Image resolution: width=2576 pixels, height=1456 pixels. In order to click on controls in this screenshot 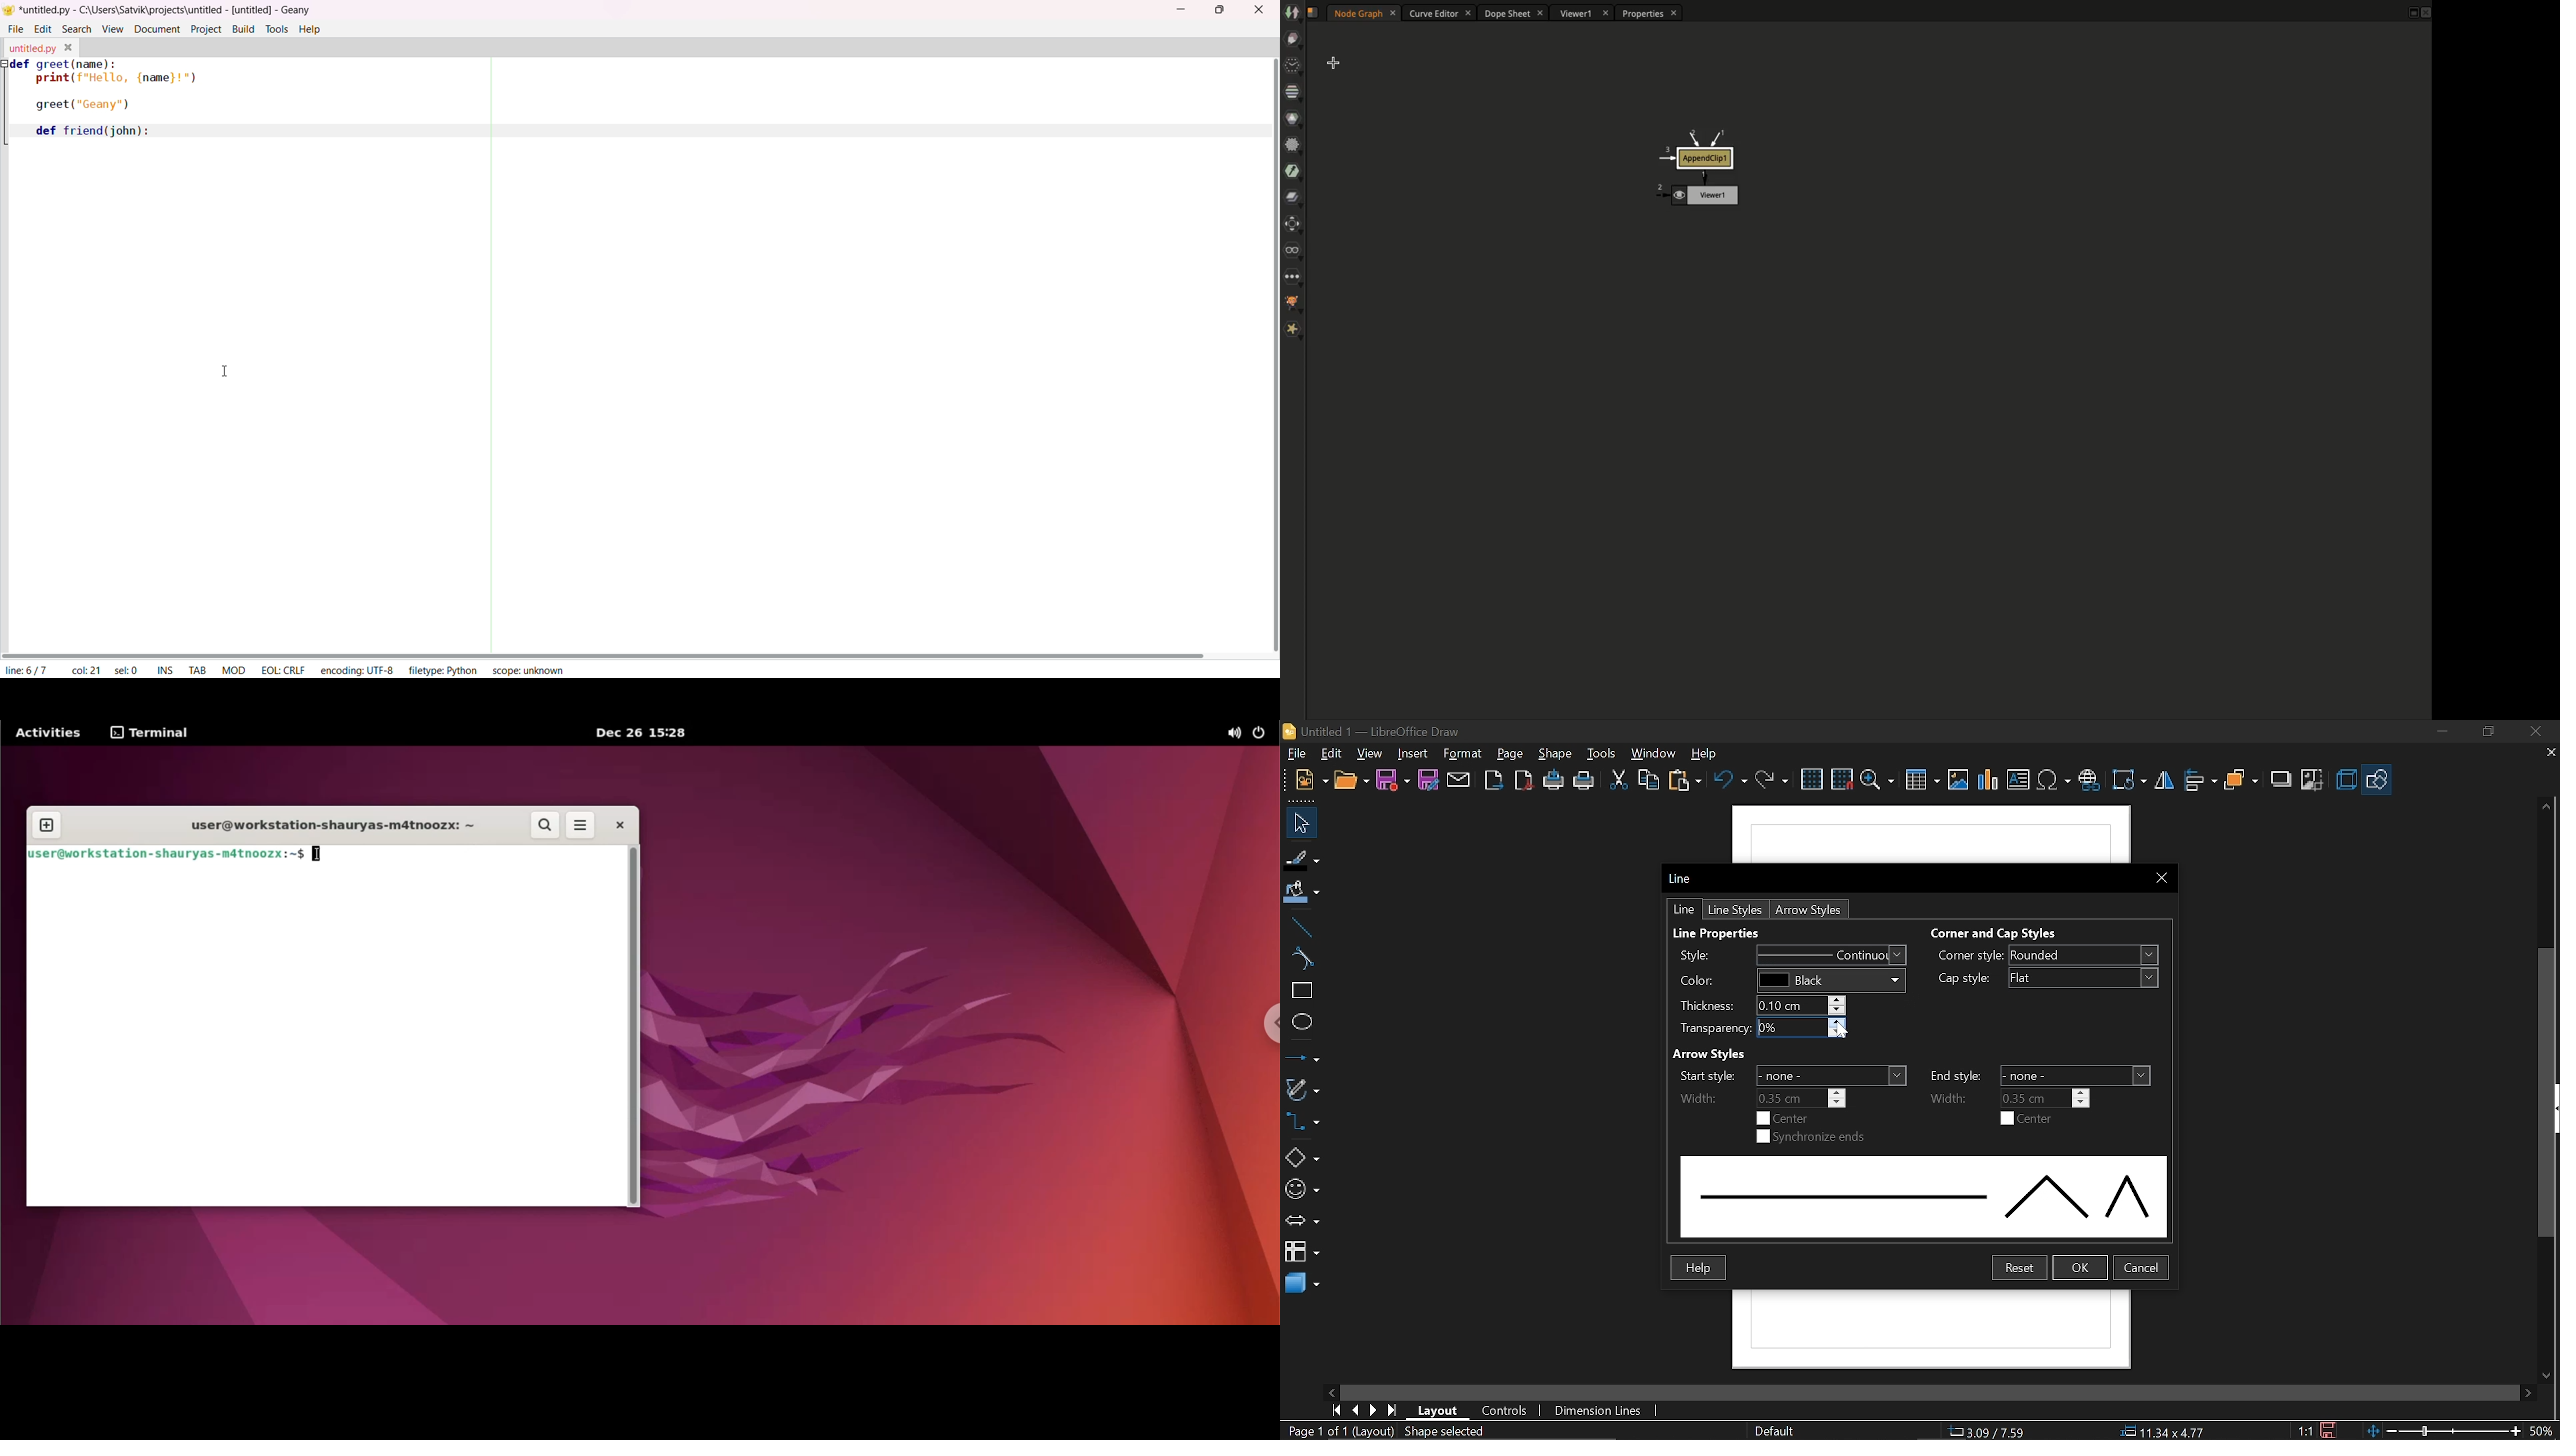, I will do `click(1505, 1412)`.